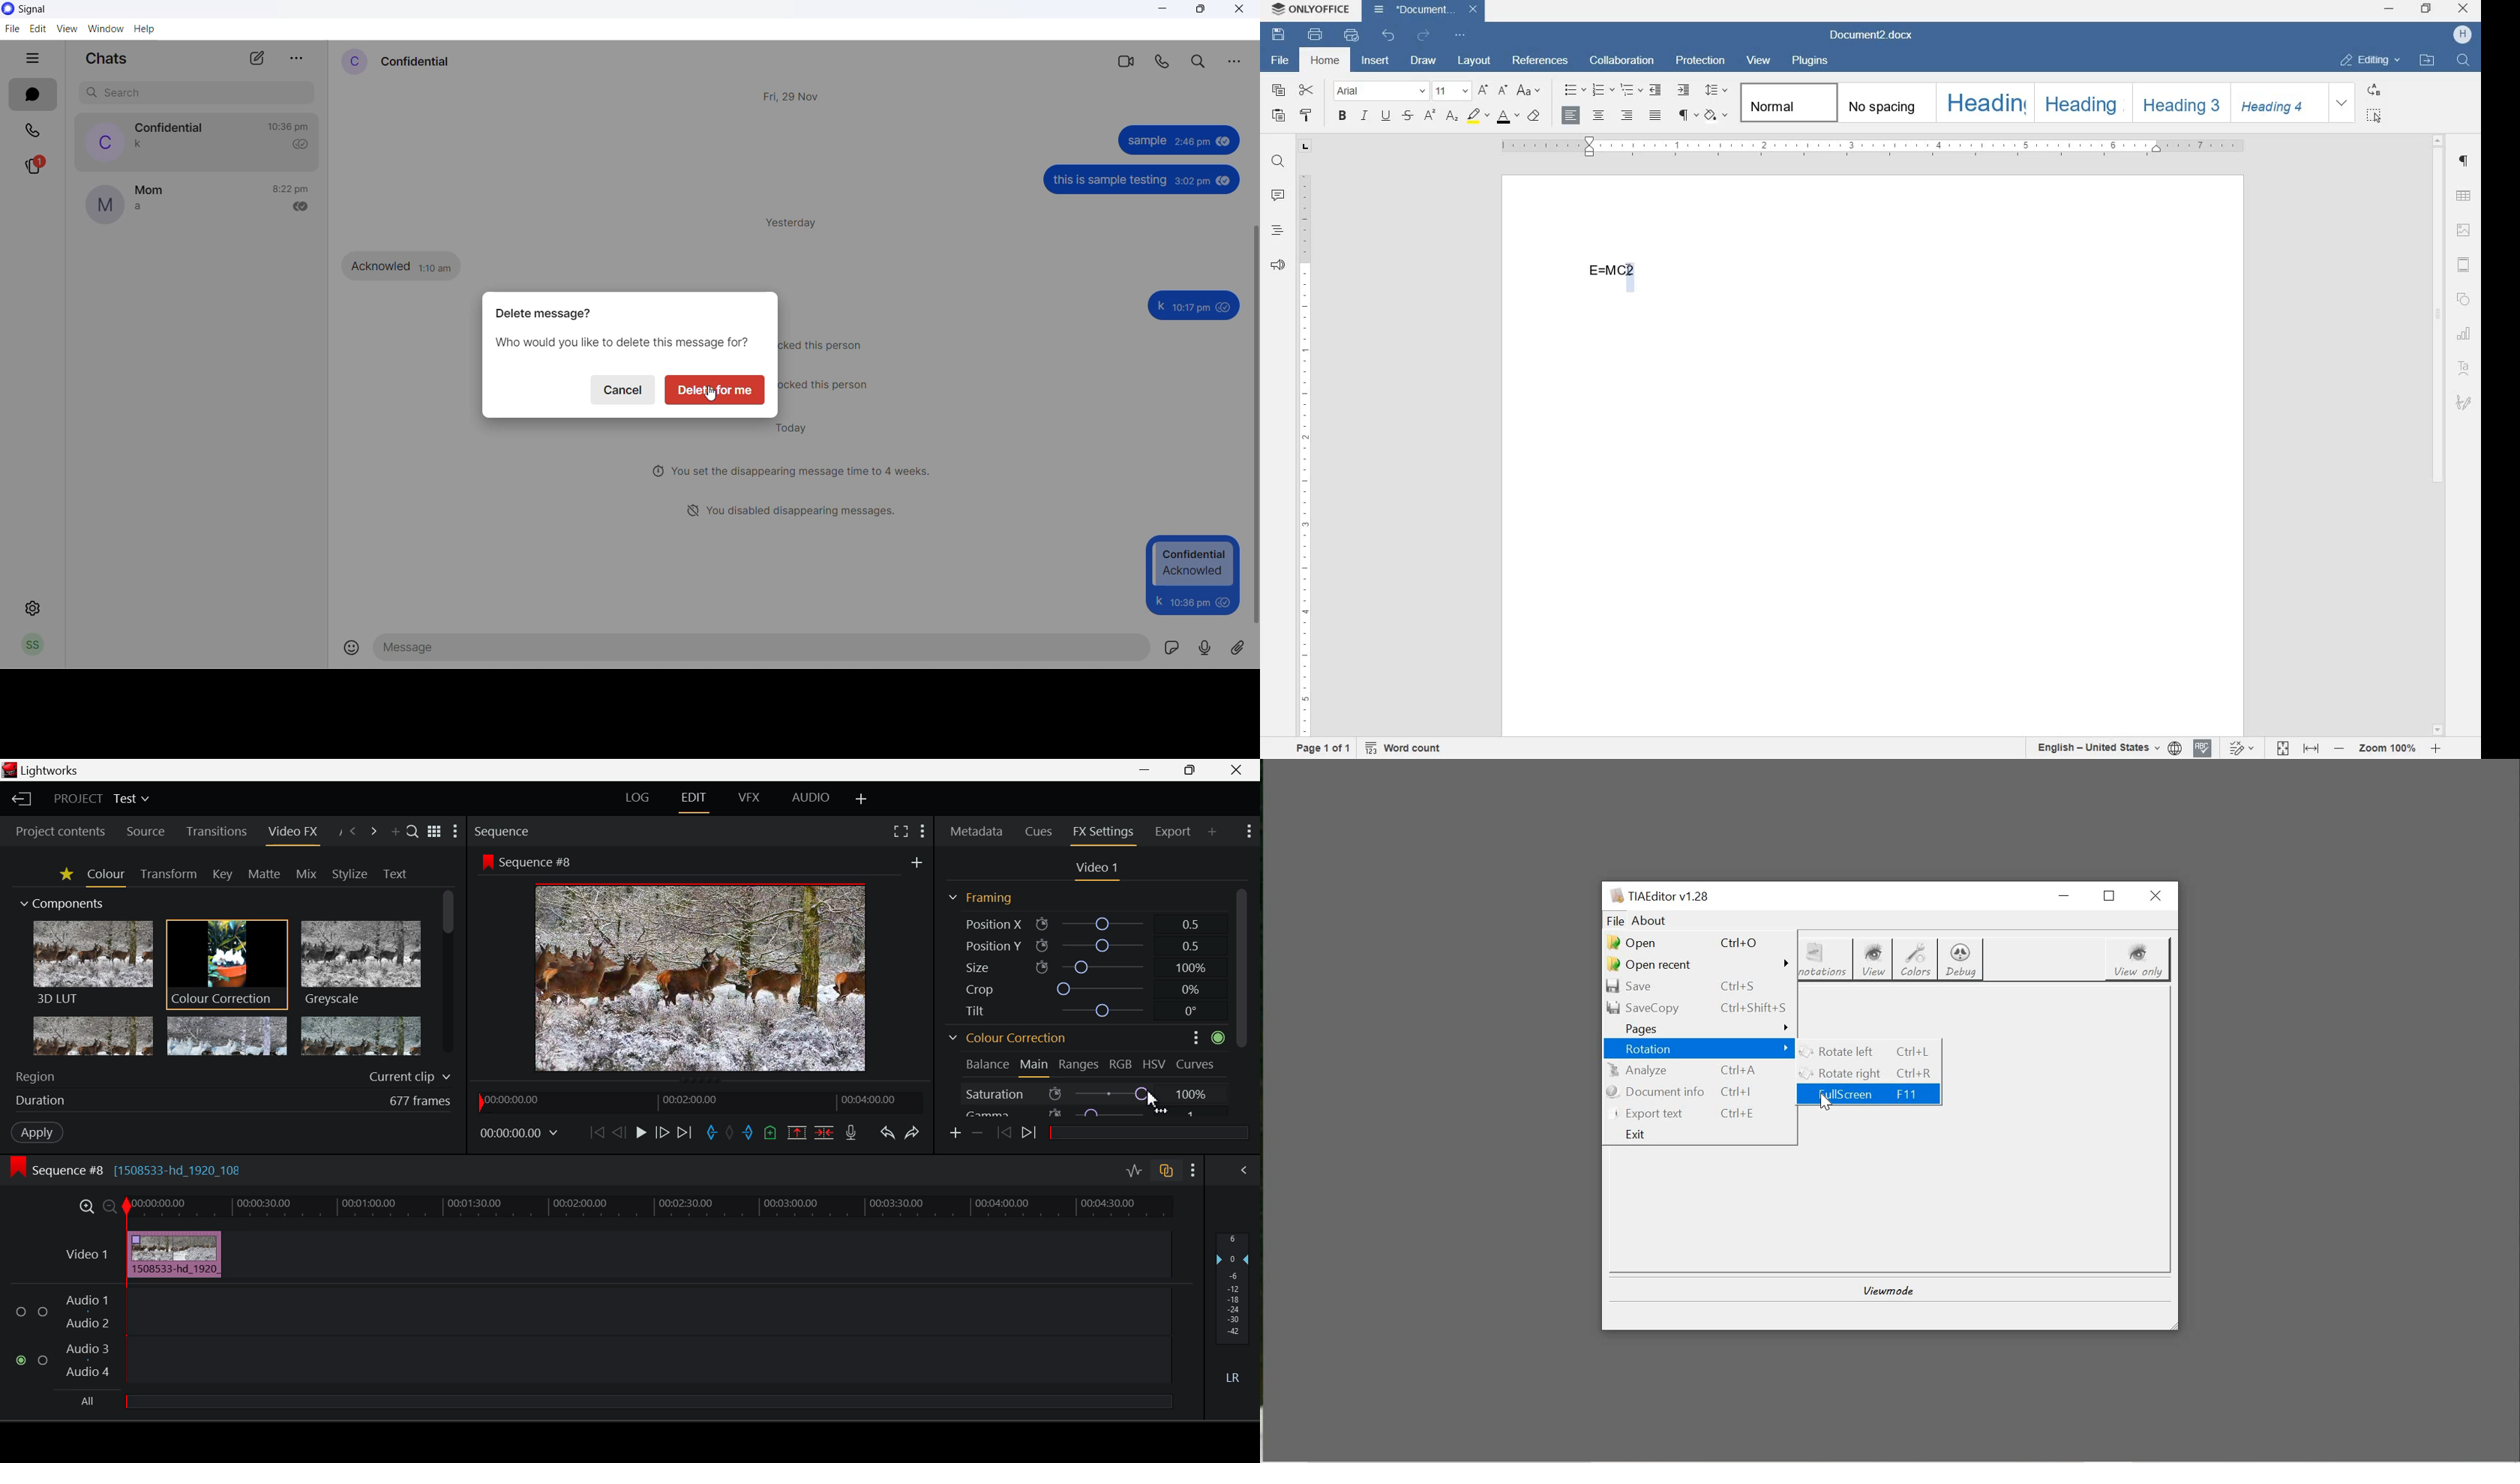  I want to click on Mosaic, so click(225, 1036).